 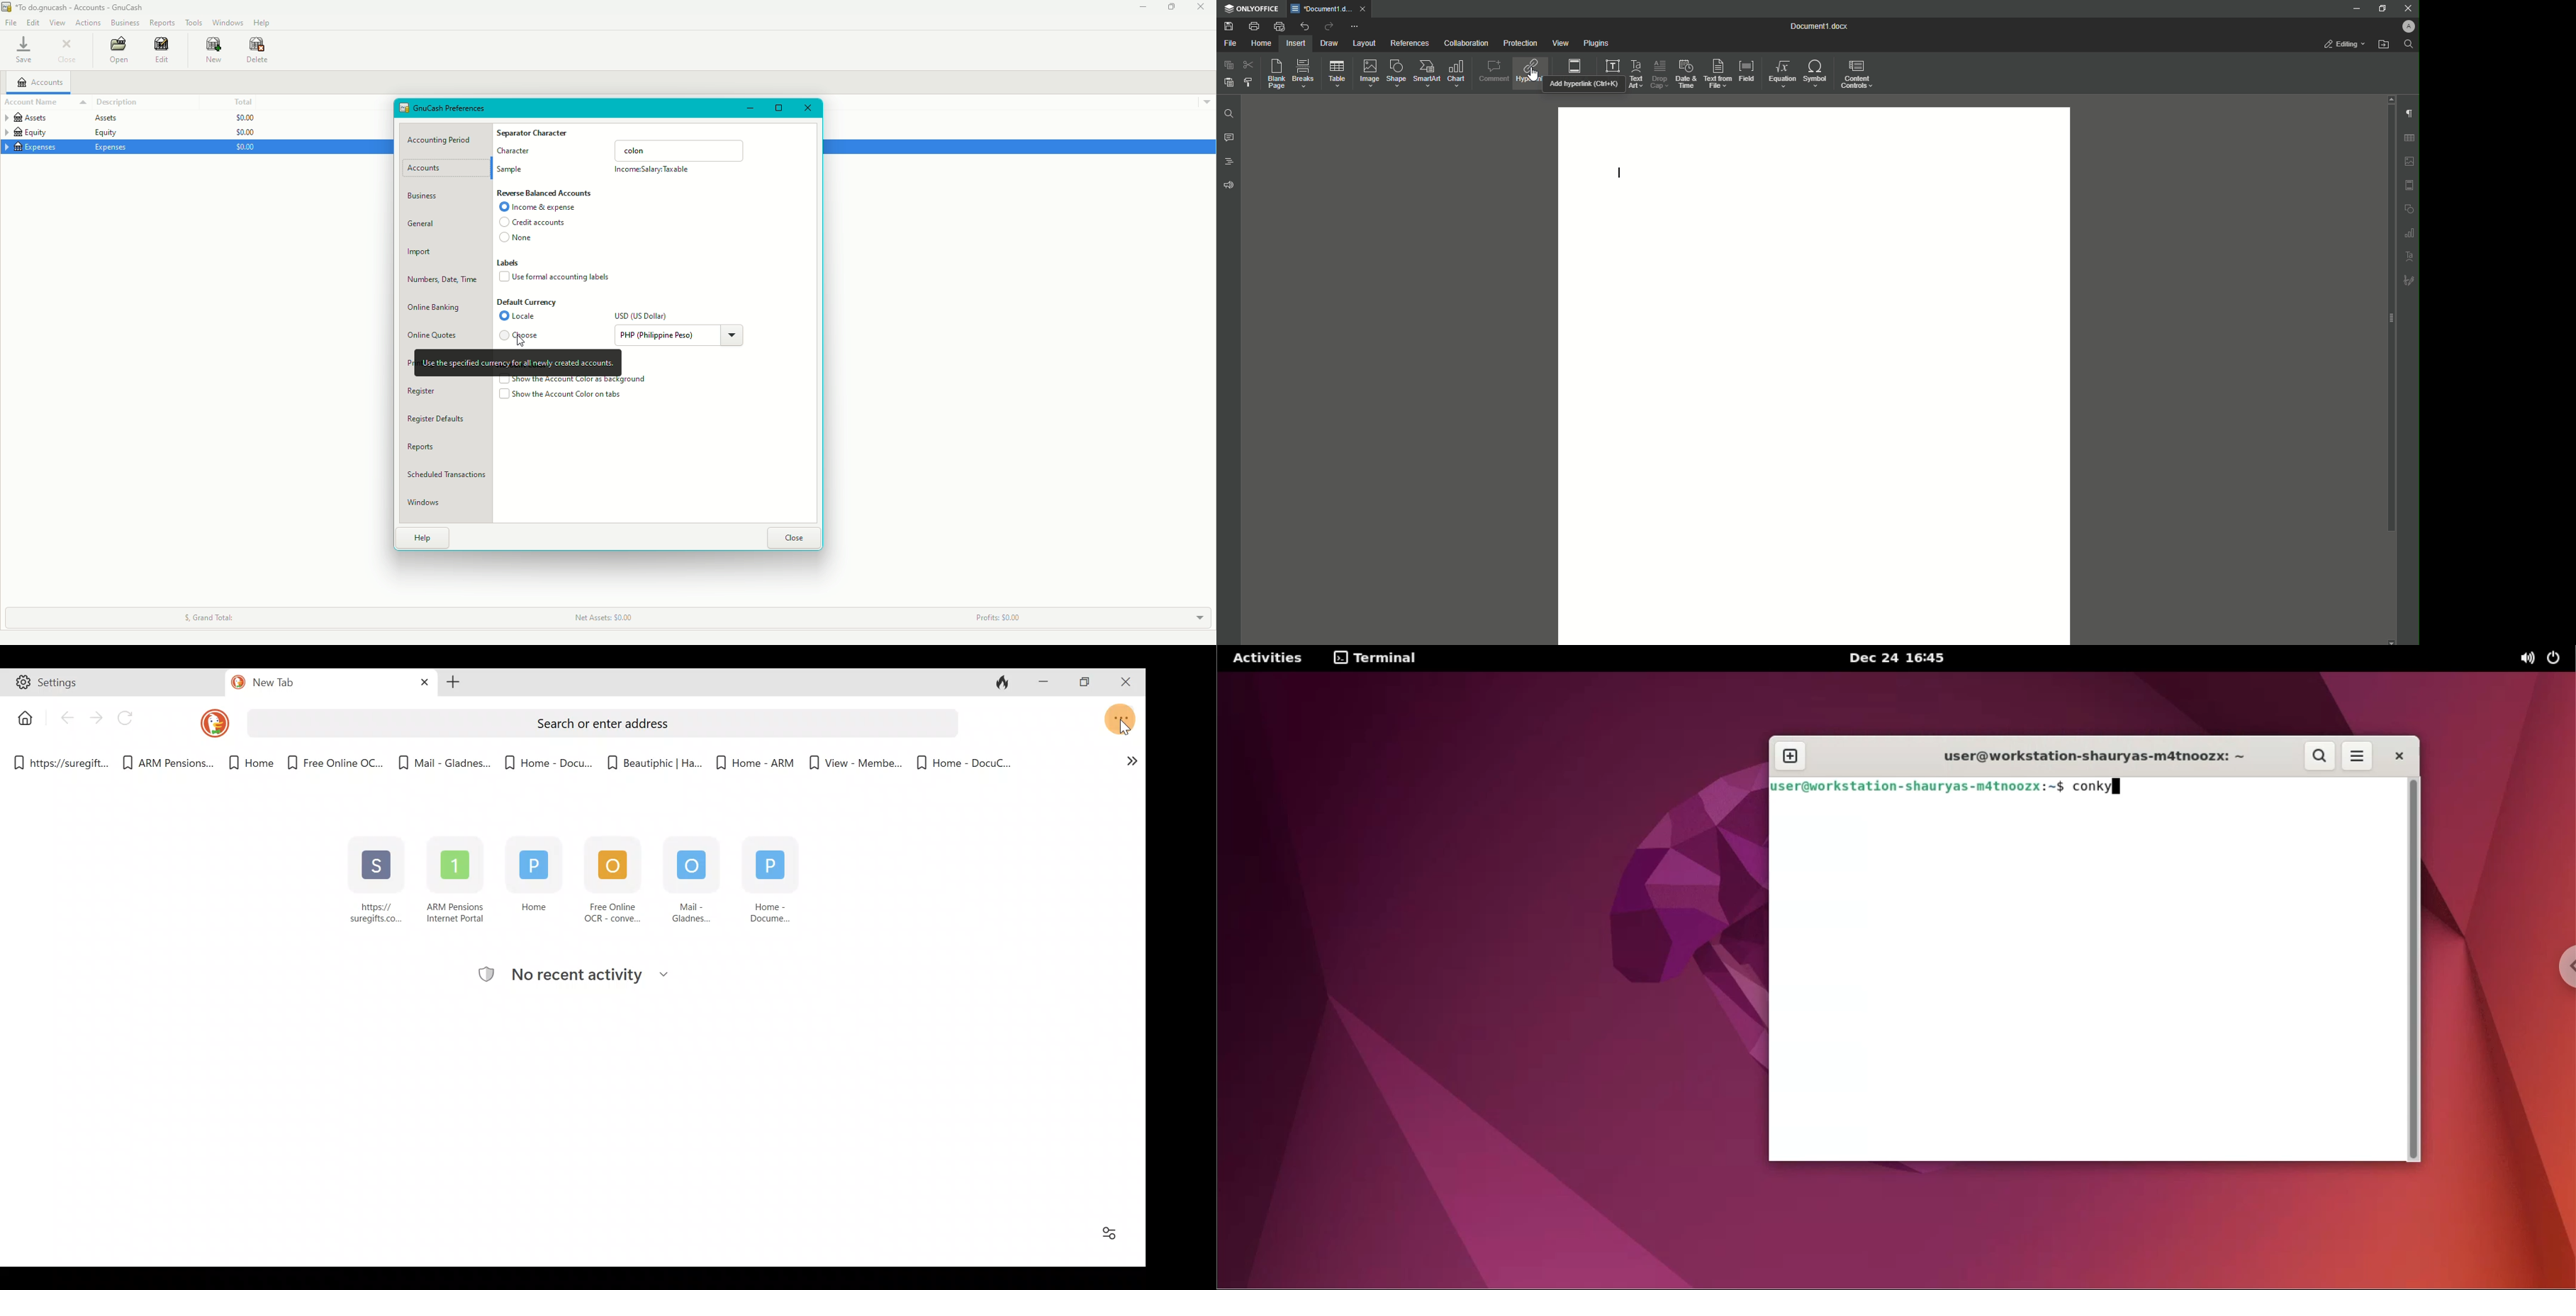 What do you see at coordinates (1529, 73) in the screenshot?
I see `Hyperlink` at bounding box center [1529, 73].